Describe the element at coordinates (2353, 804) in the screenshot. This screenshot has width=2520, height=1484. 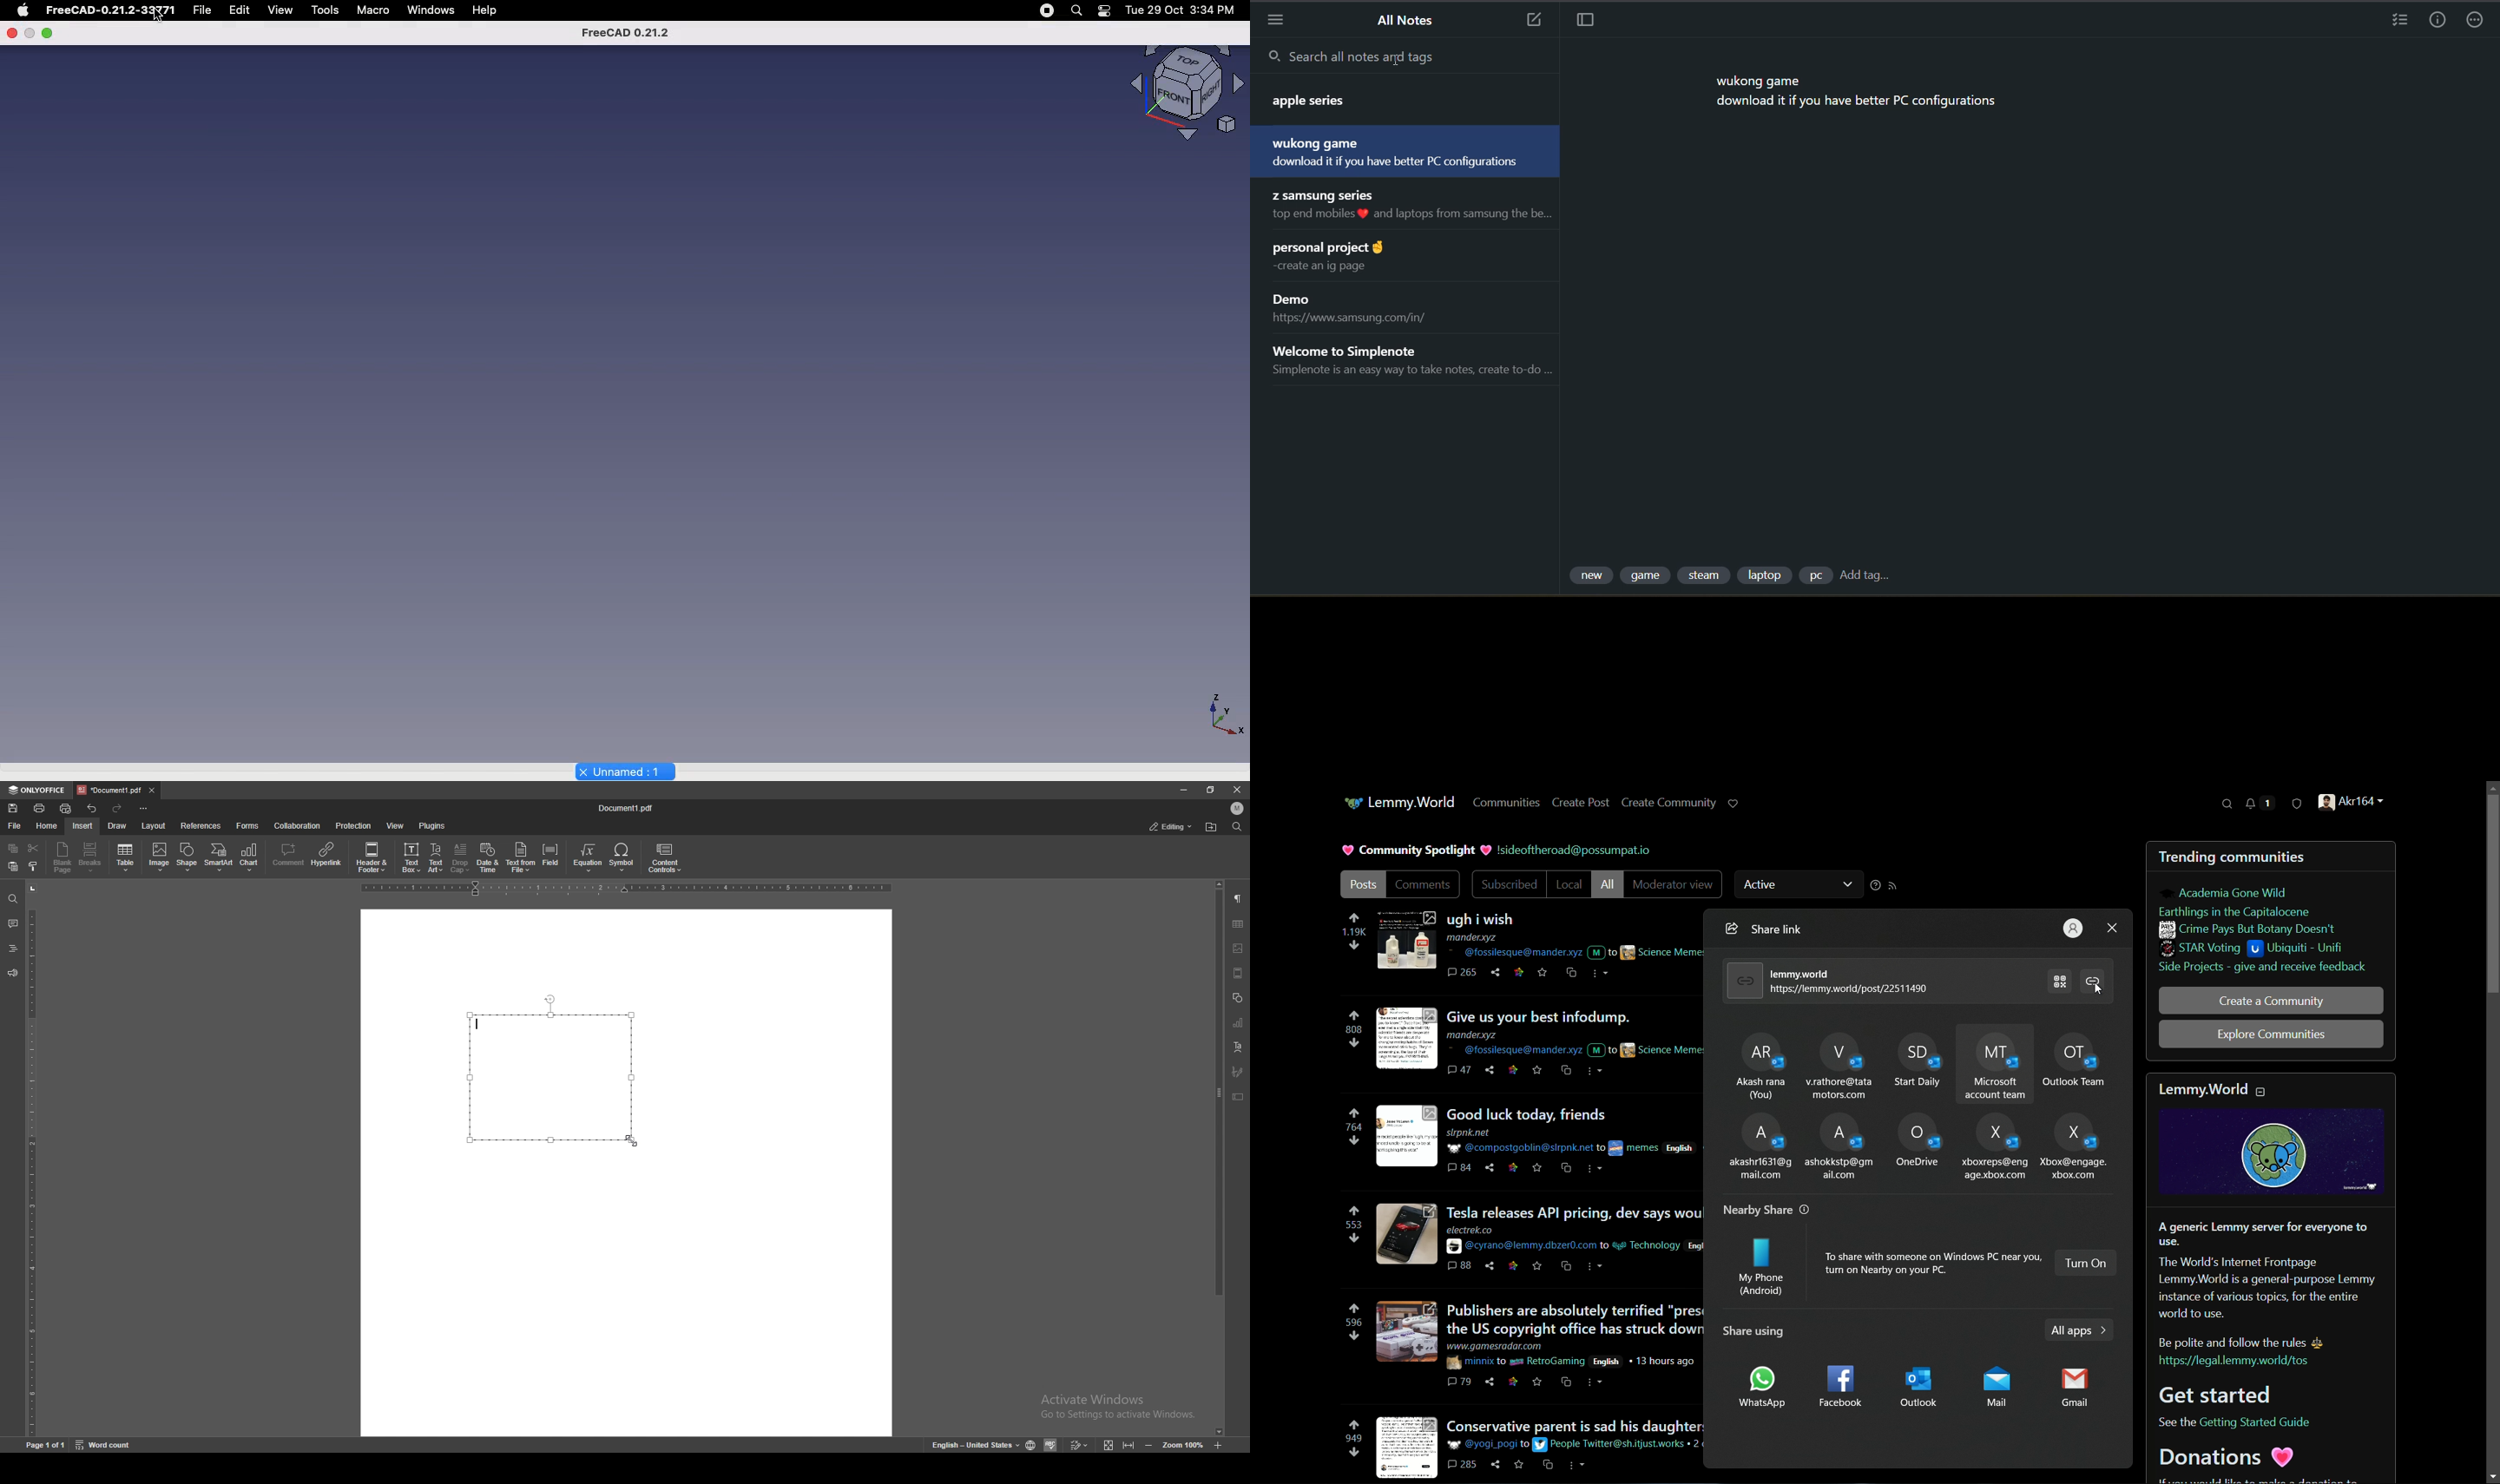
I see `akr164` at that location.